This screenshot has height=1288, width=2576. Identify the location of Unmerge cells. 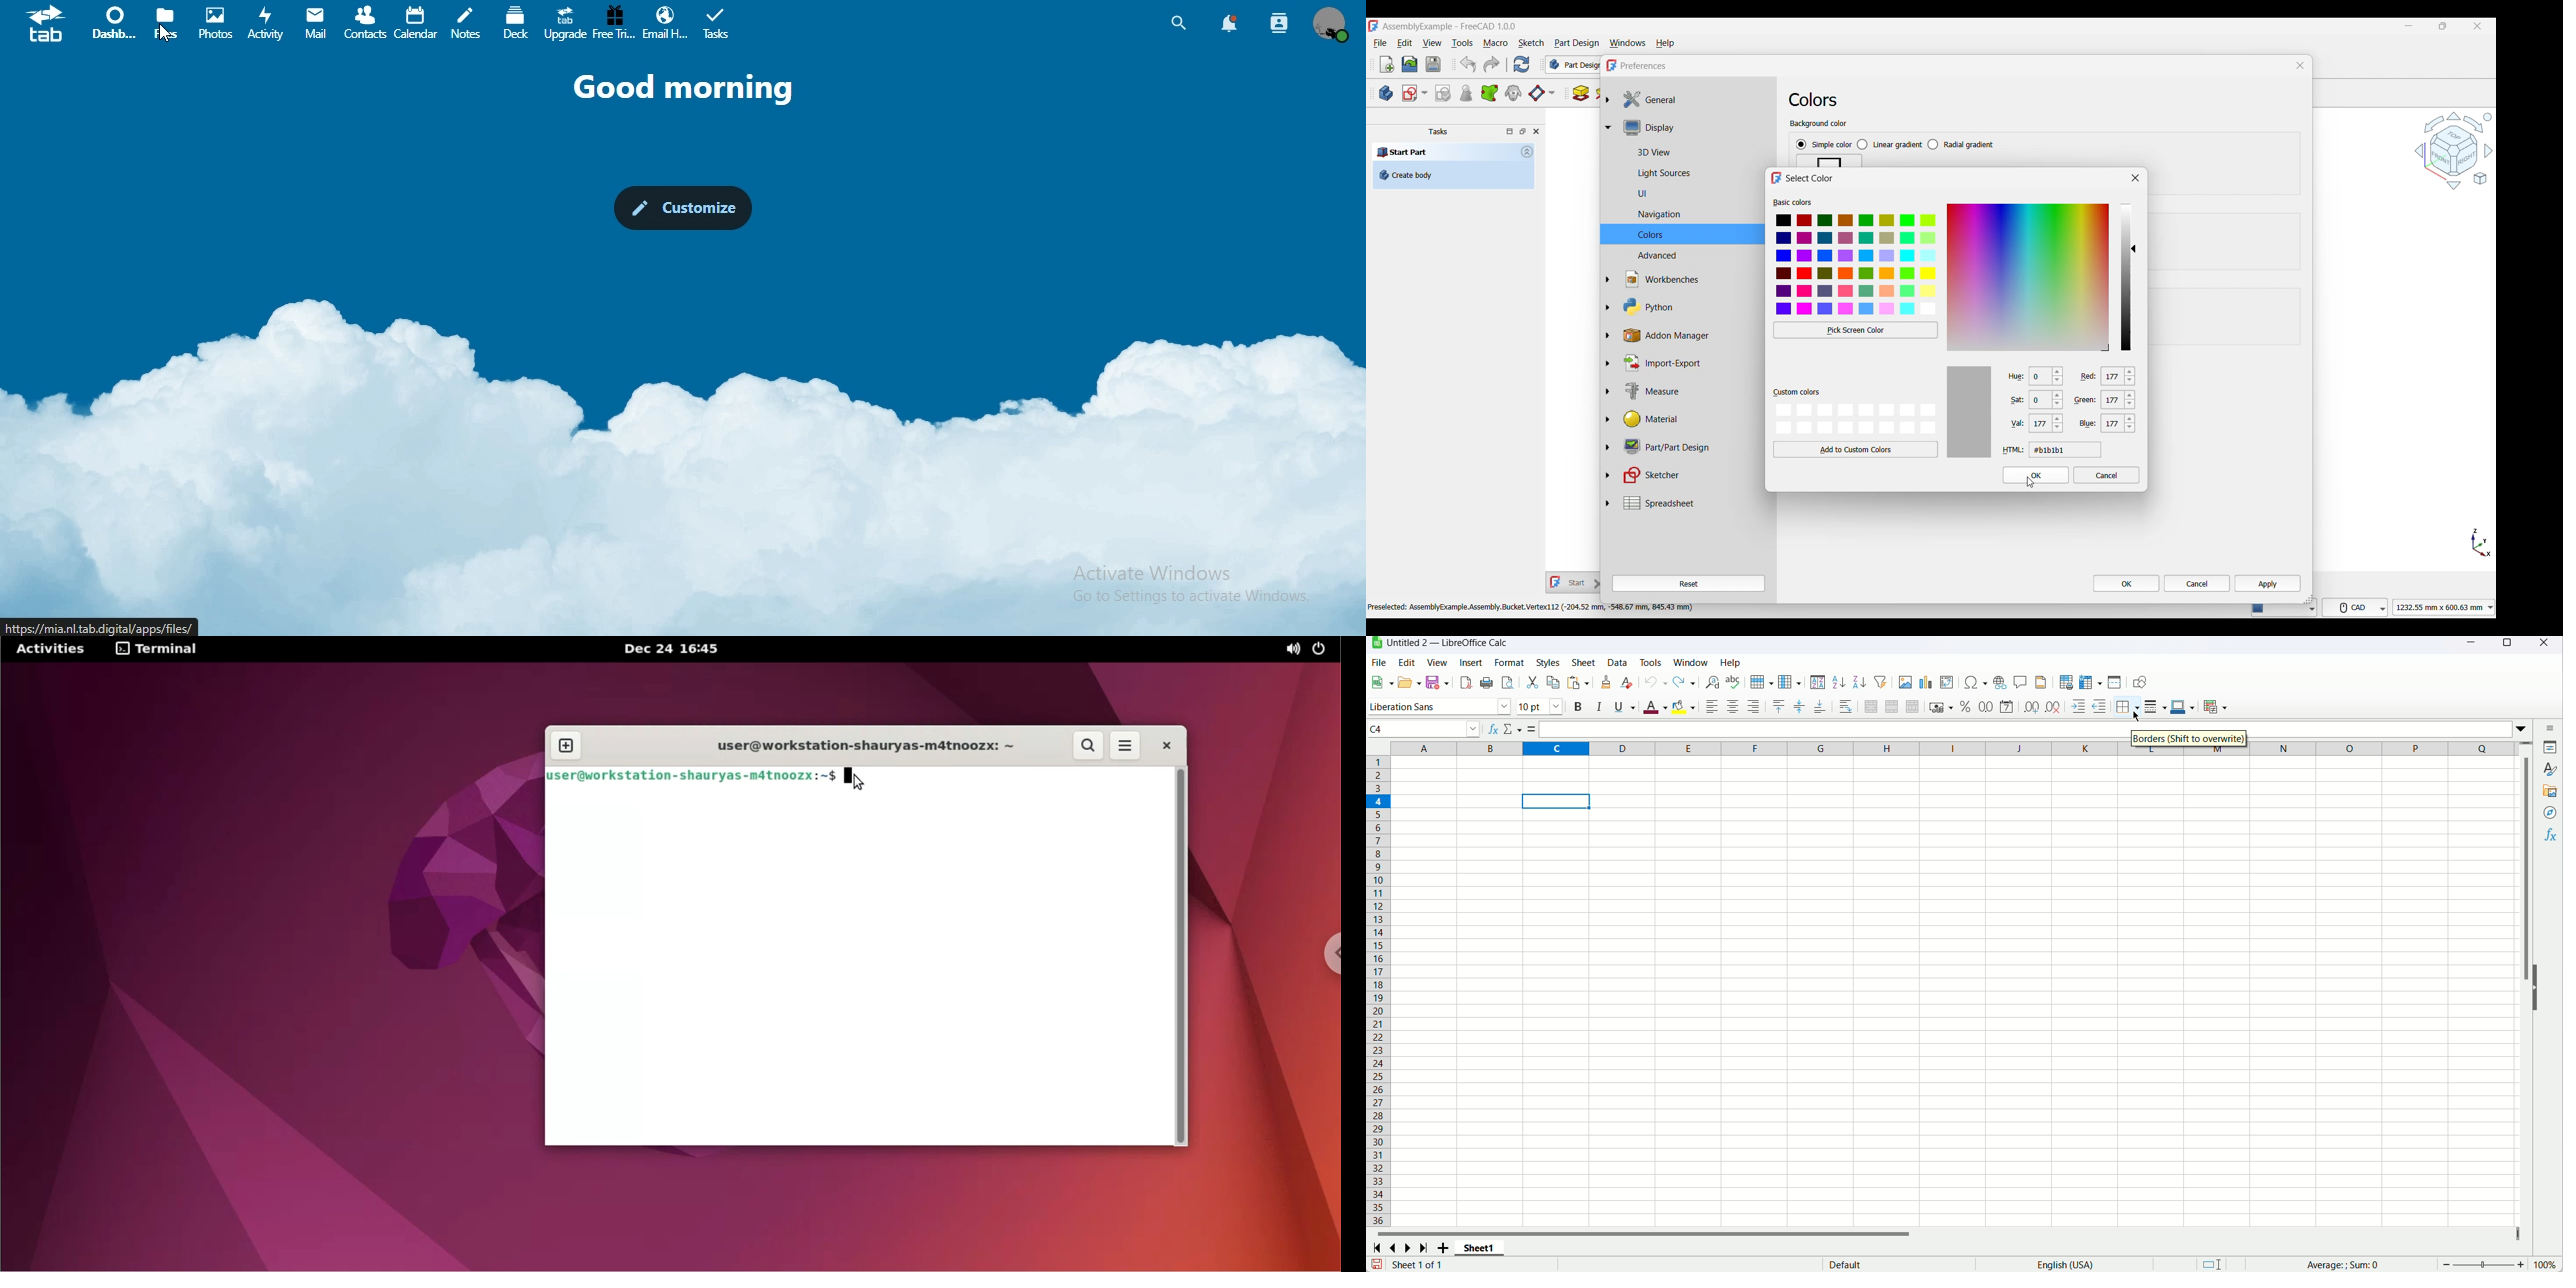
(1913, 706).